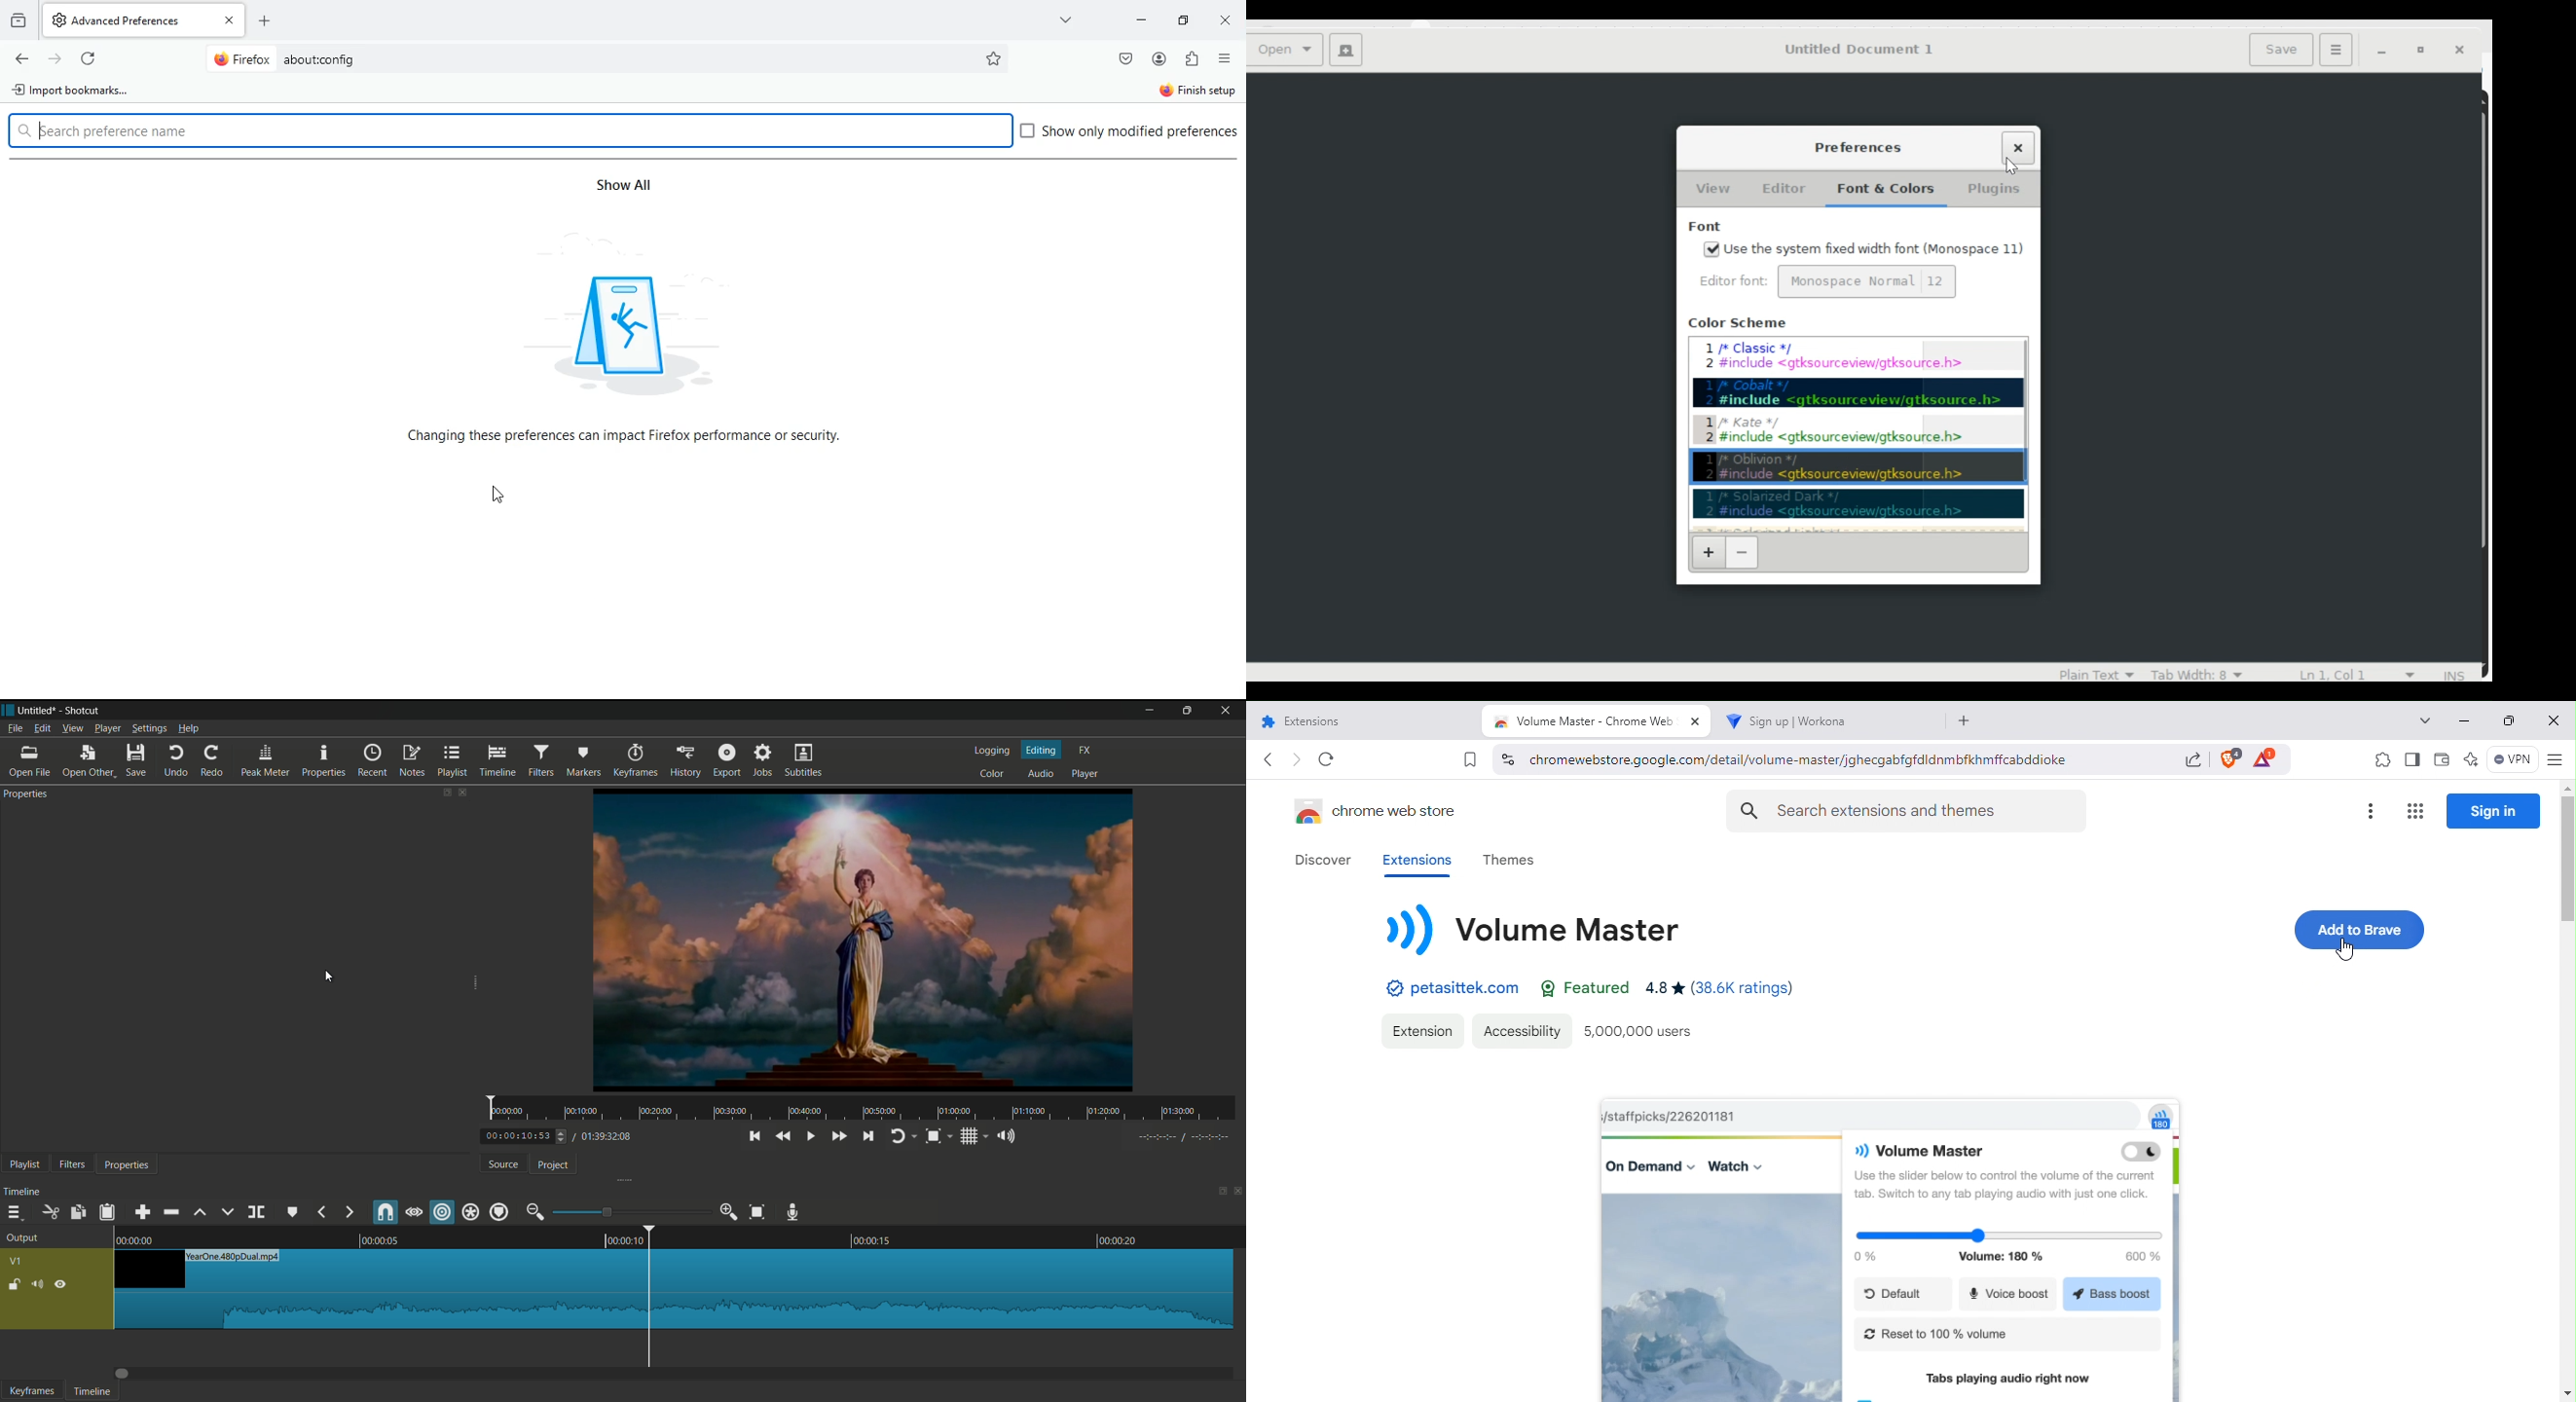  I want to click on color, so click(989, 772).